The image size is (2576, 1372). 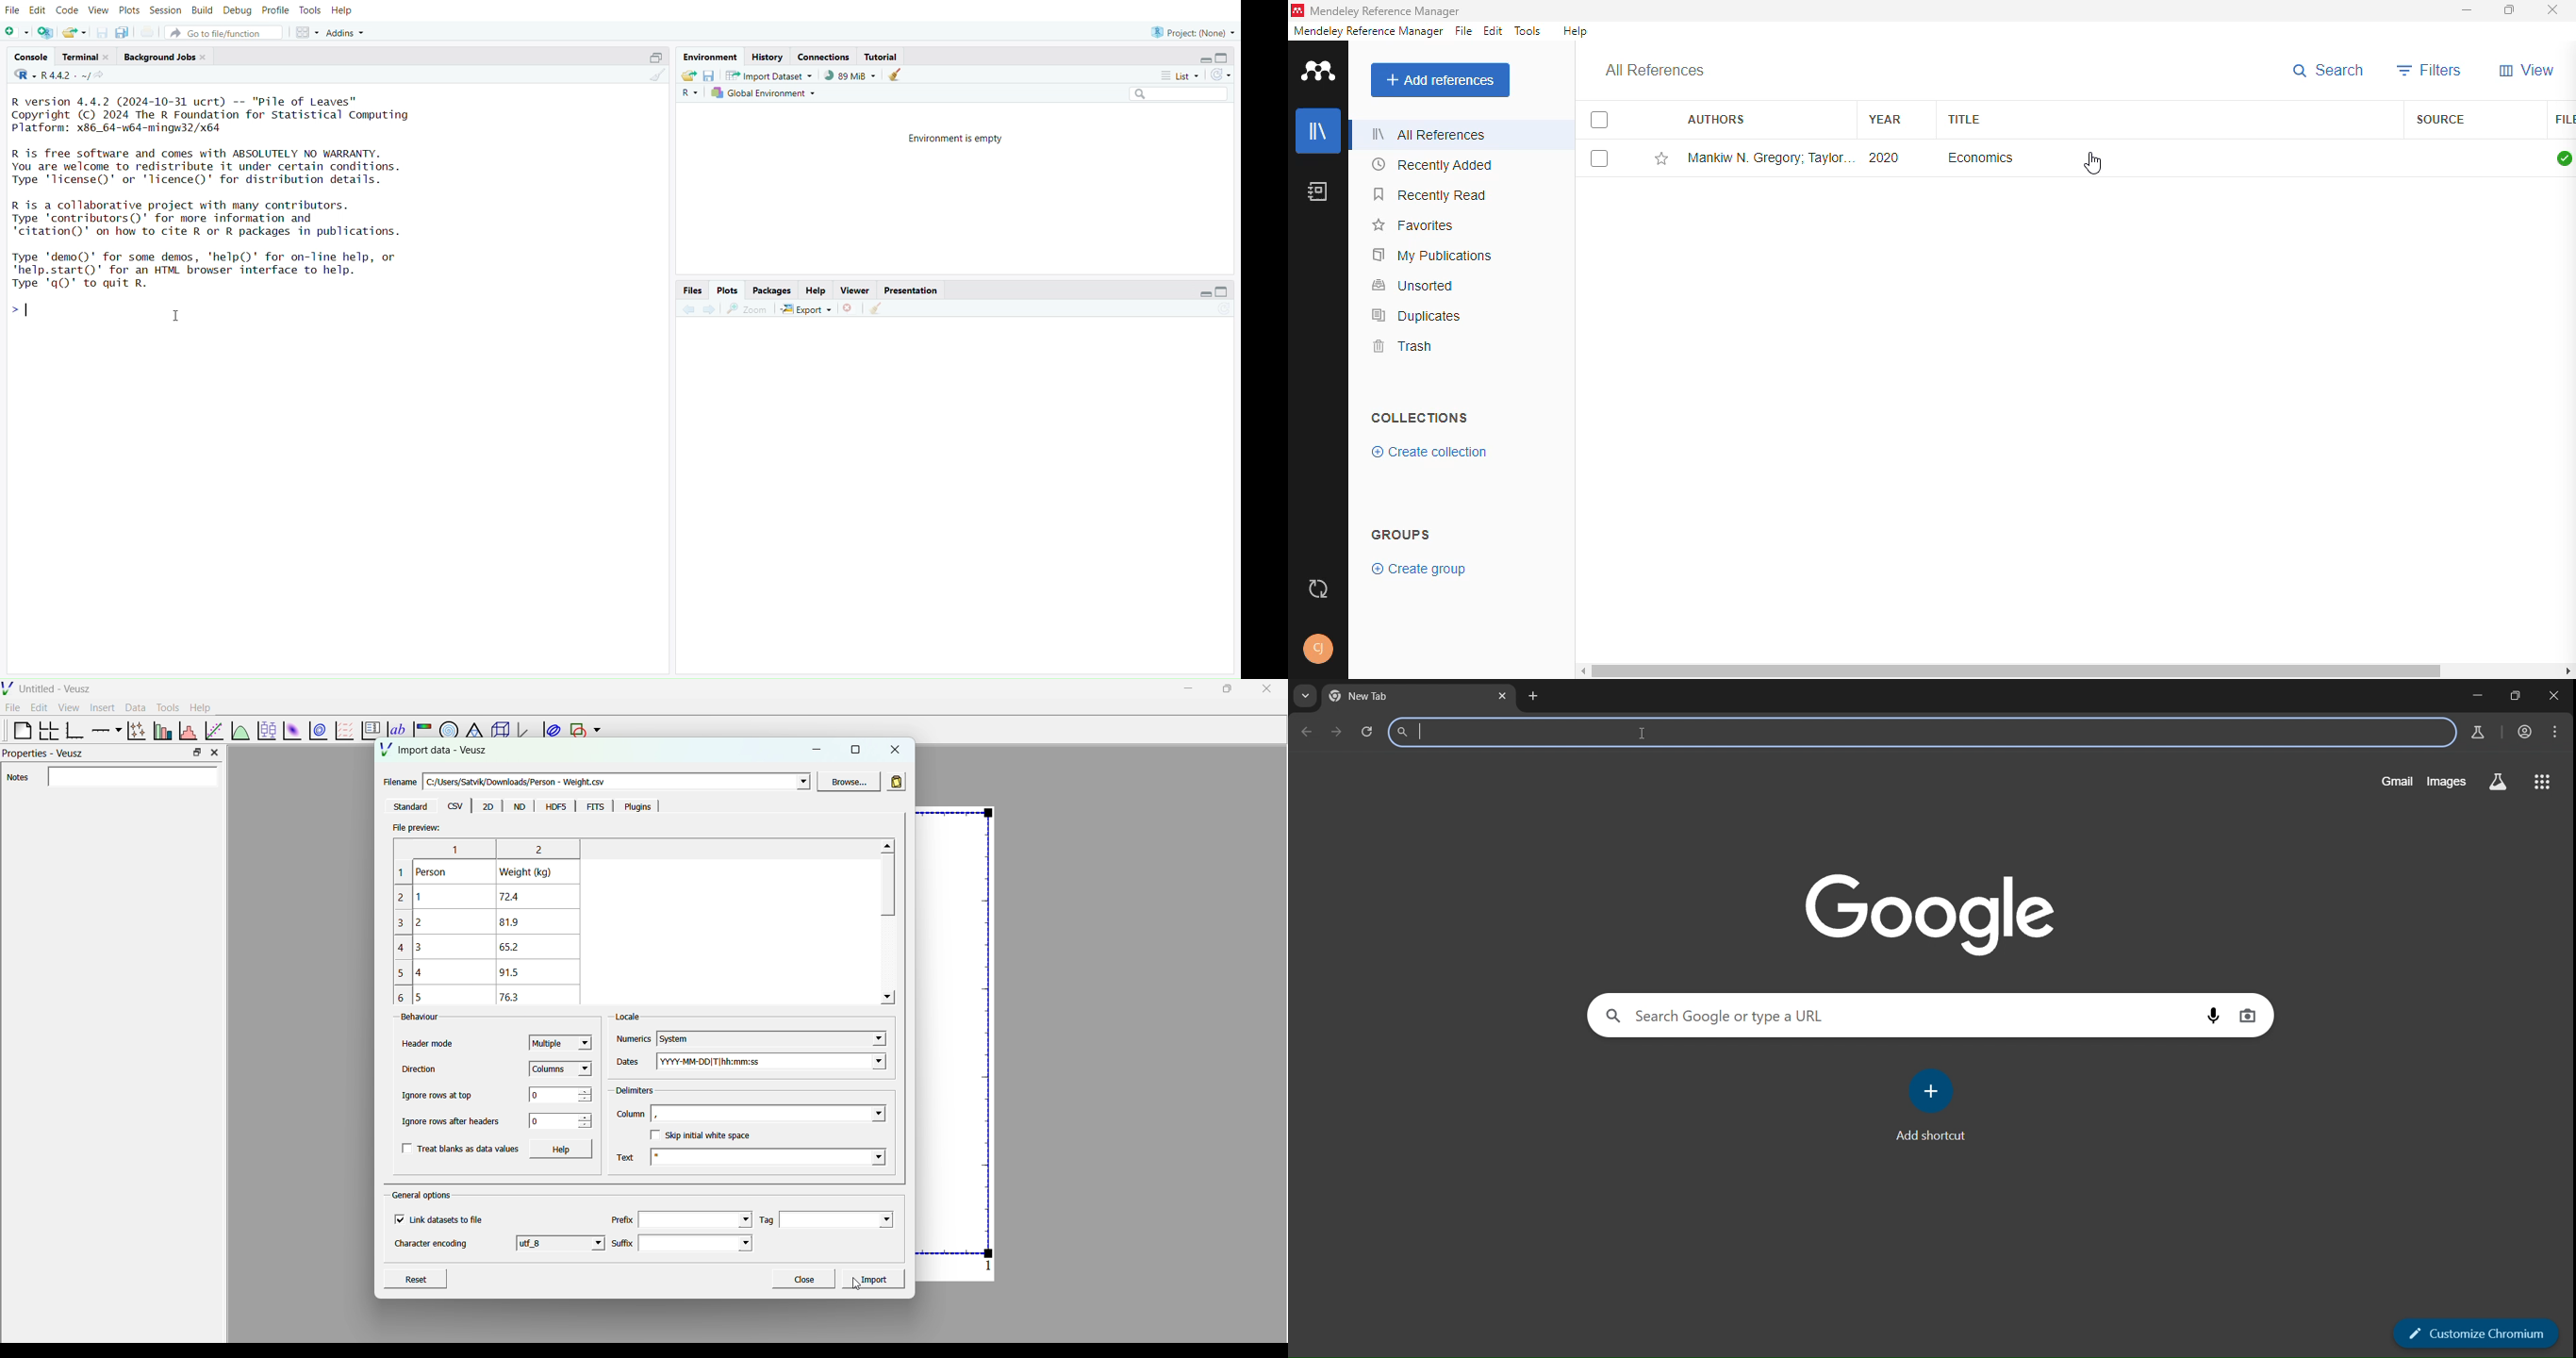 What do you see at coordinates (237, 10) in the screenshot?
I see `Debug` at bounding box center [237, 10].